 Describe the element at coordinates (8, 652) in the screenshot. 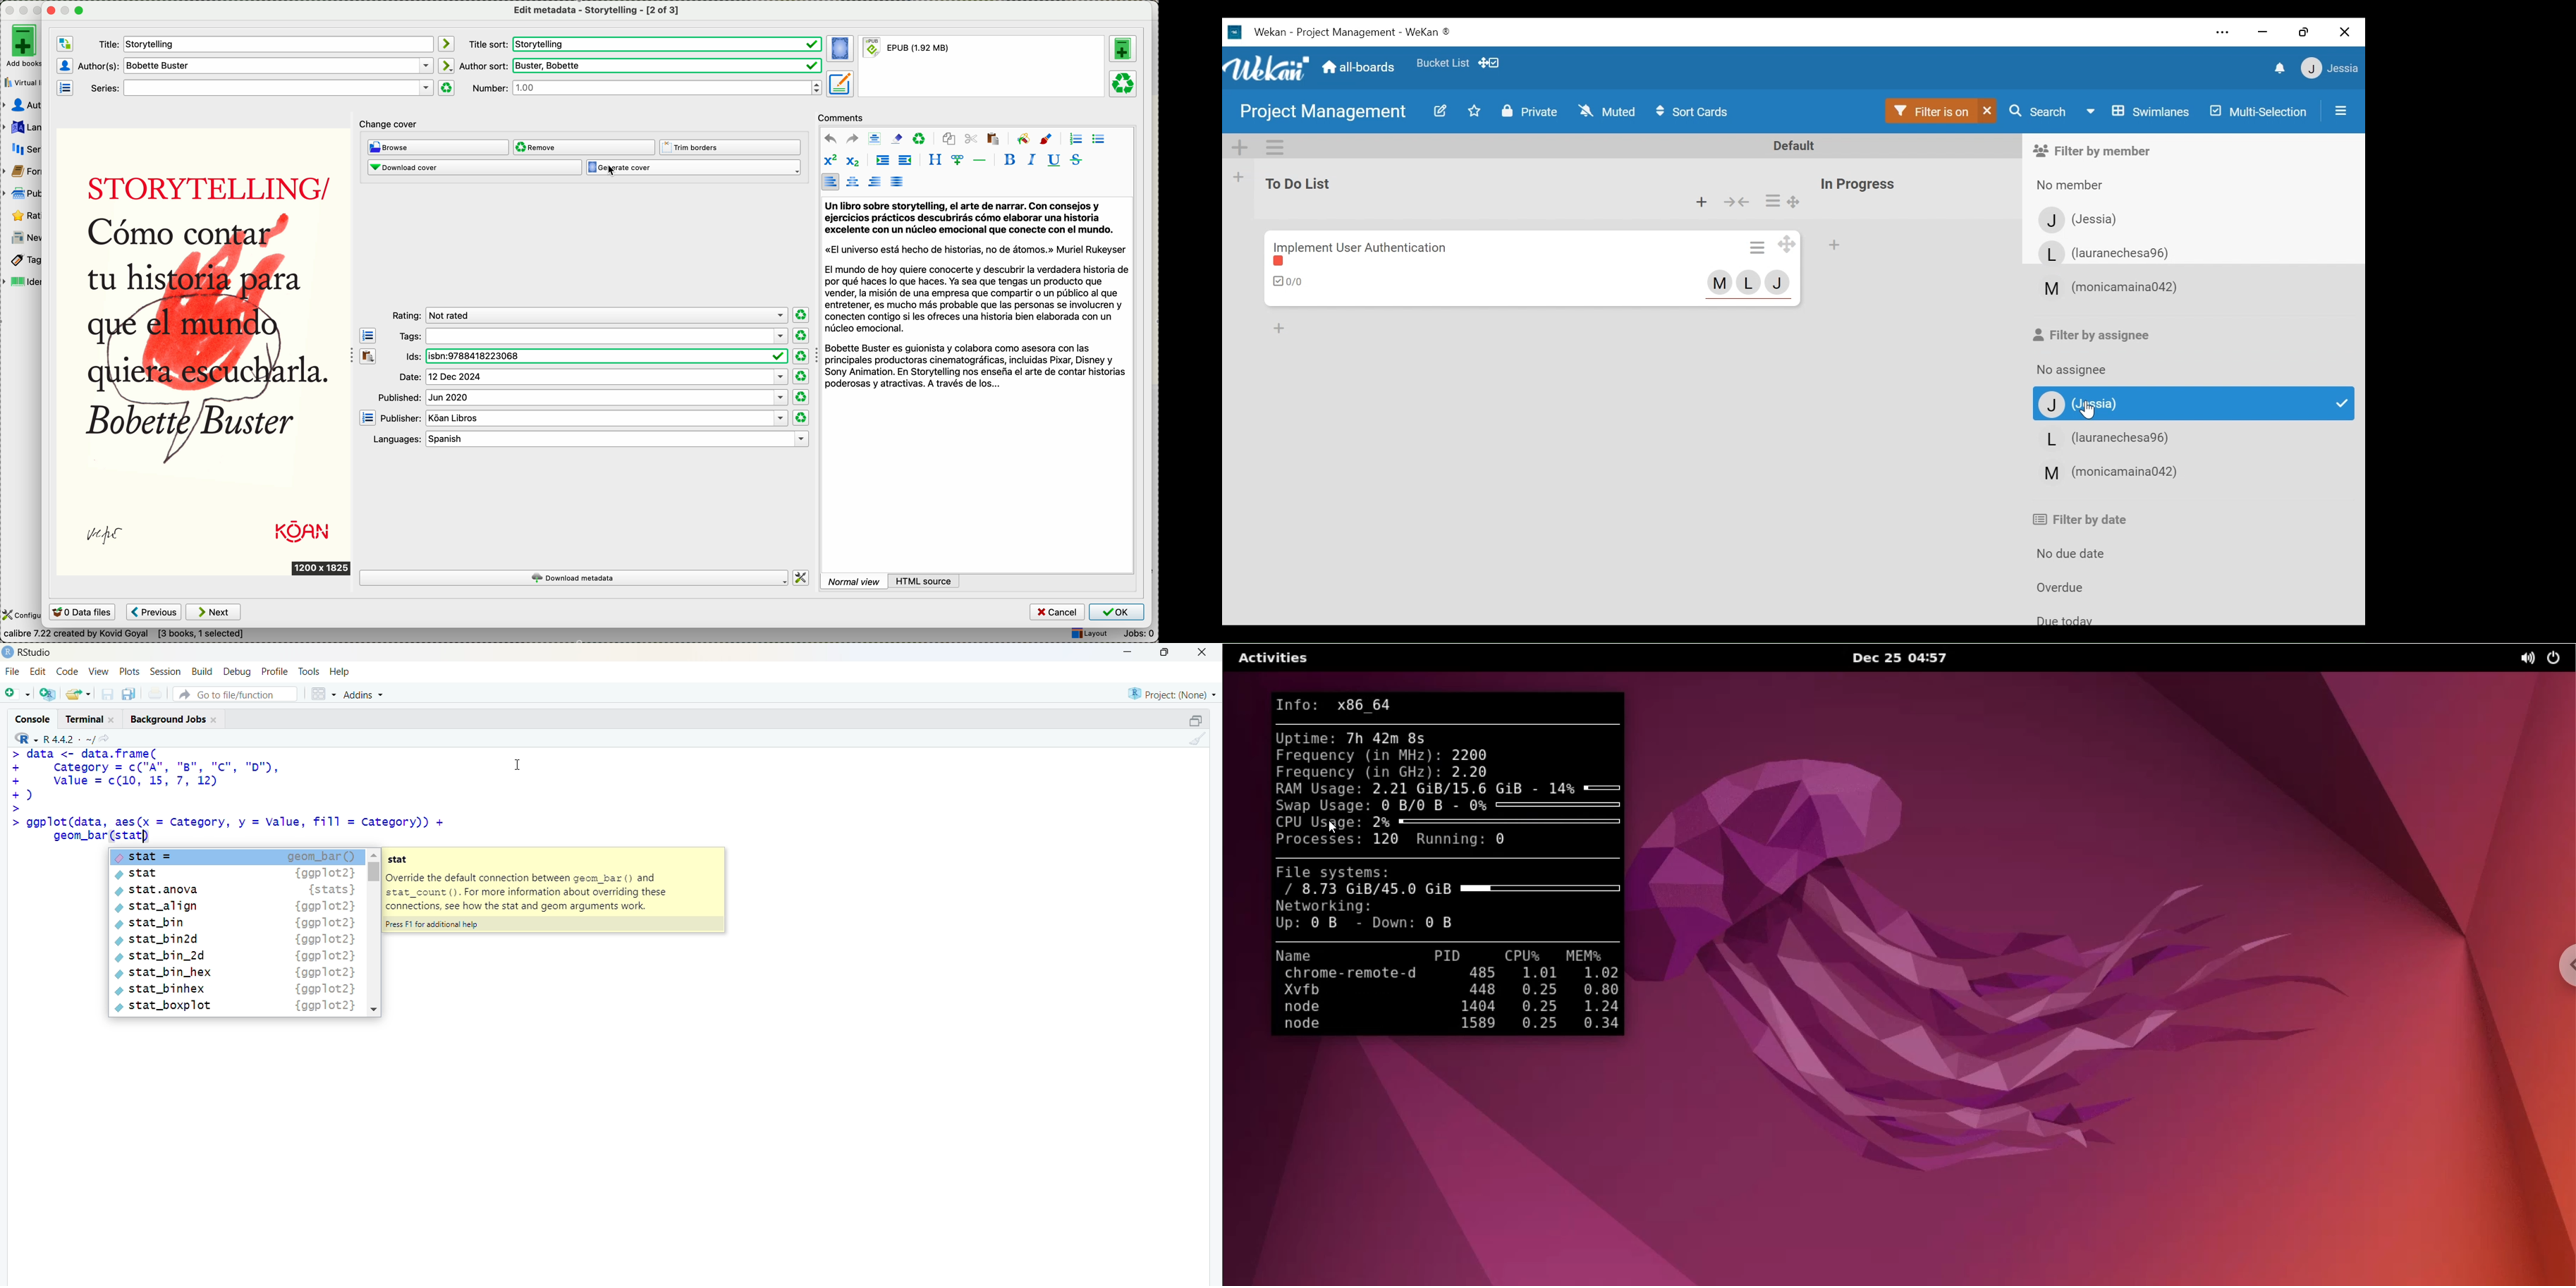

I see `logo` at that location.